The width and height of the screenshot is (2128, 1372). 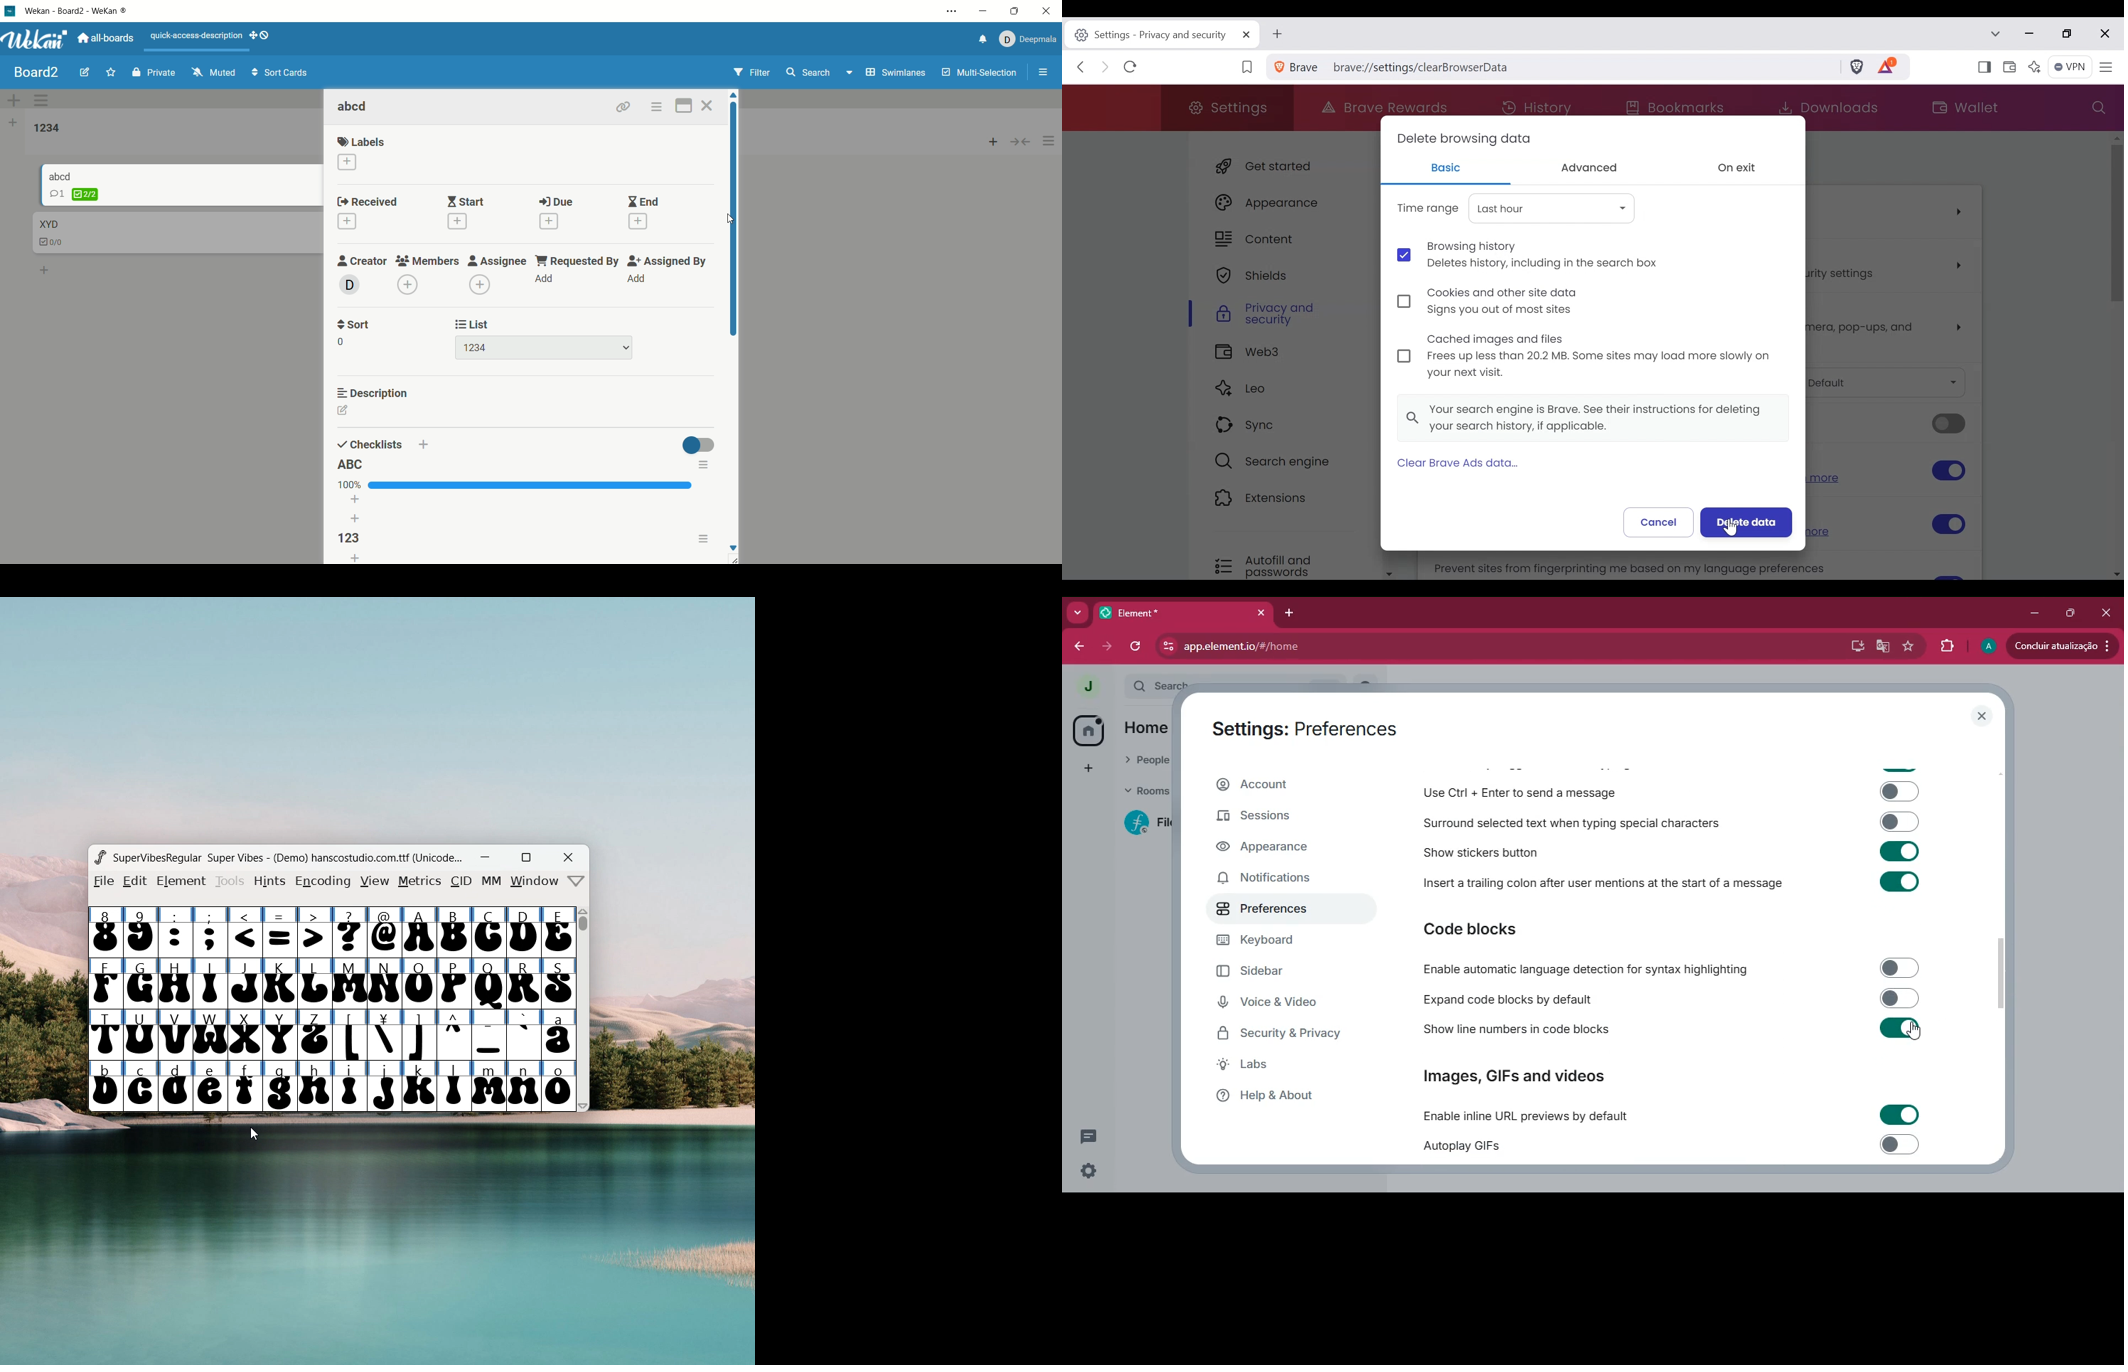 What do you see at coordinates (35, 41) in the screenshot?
I see `wekan` at bounding box center [35, 41].